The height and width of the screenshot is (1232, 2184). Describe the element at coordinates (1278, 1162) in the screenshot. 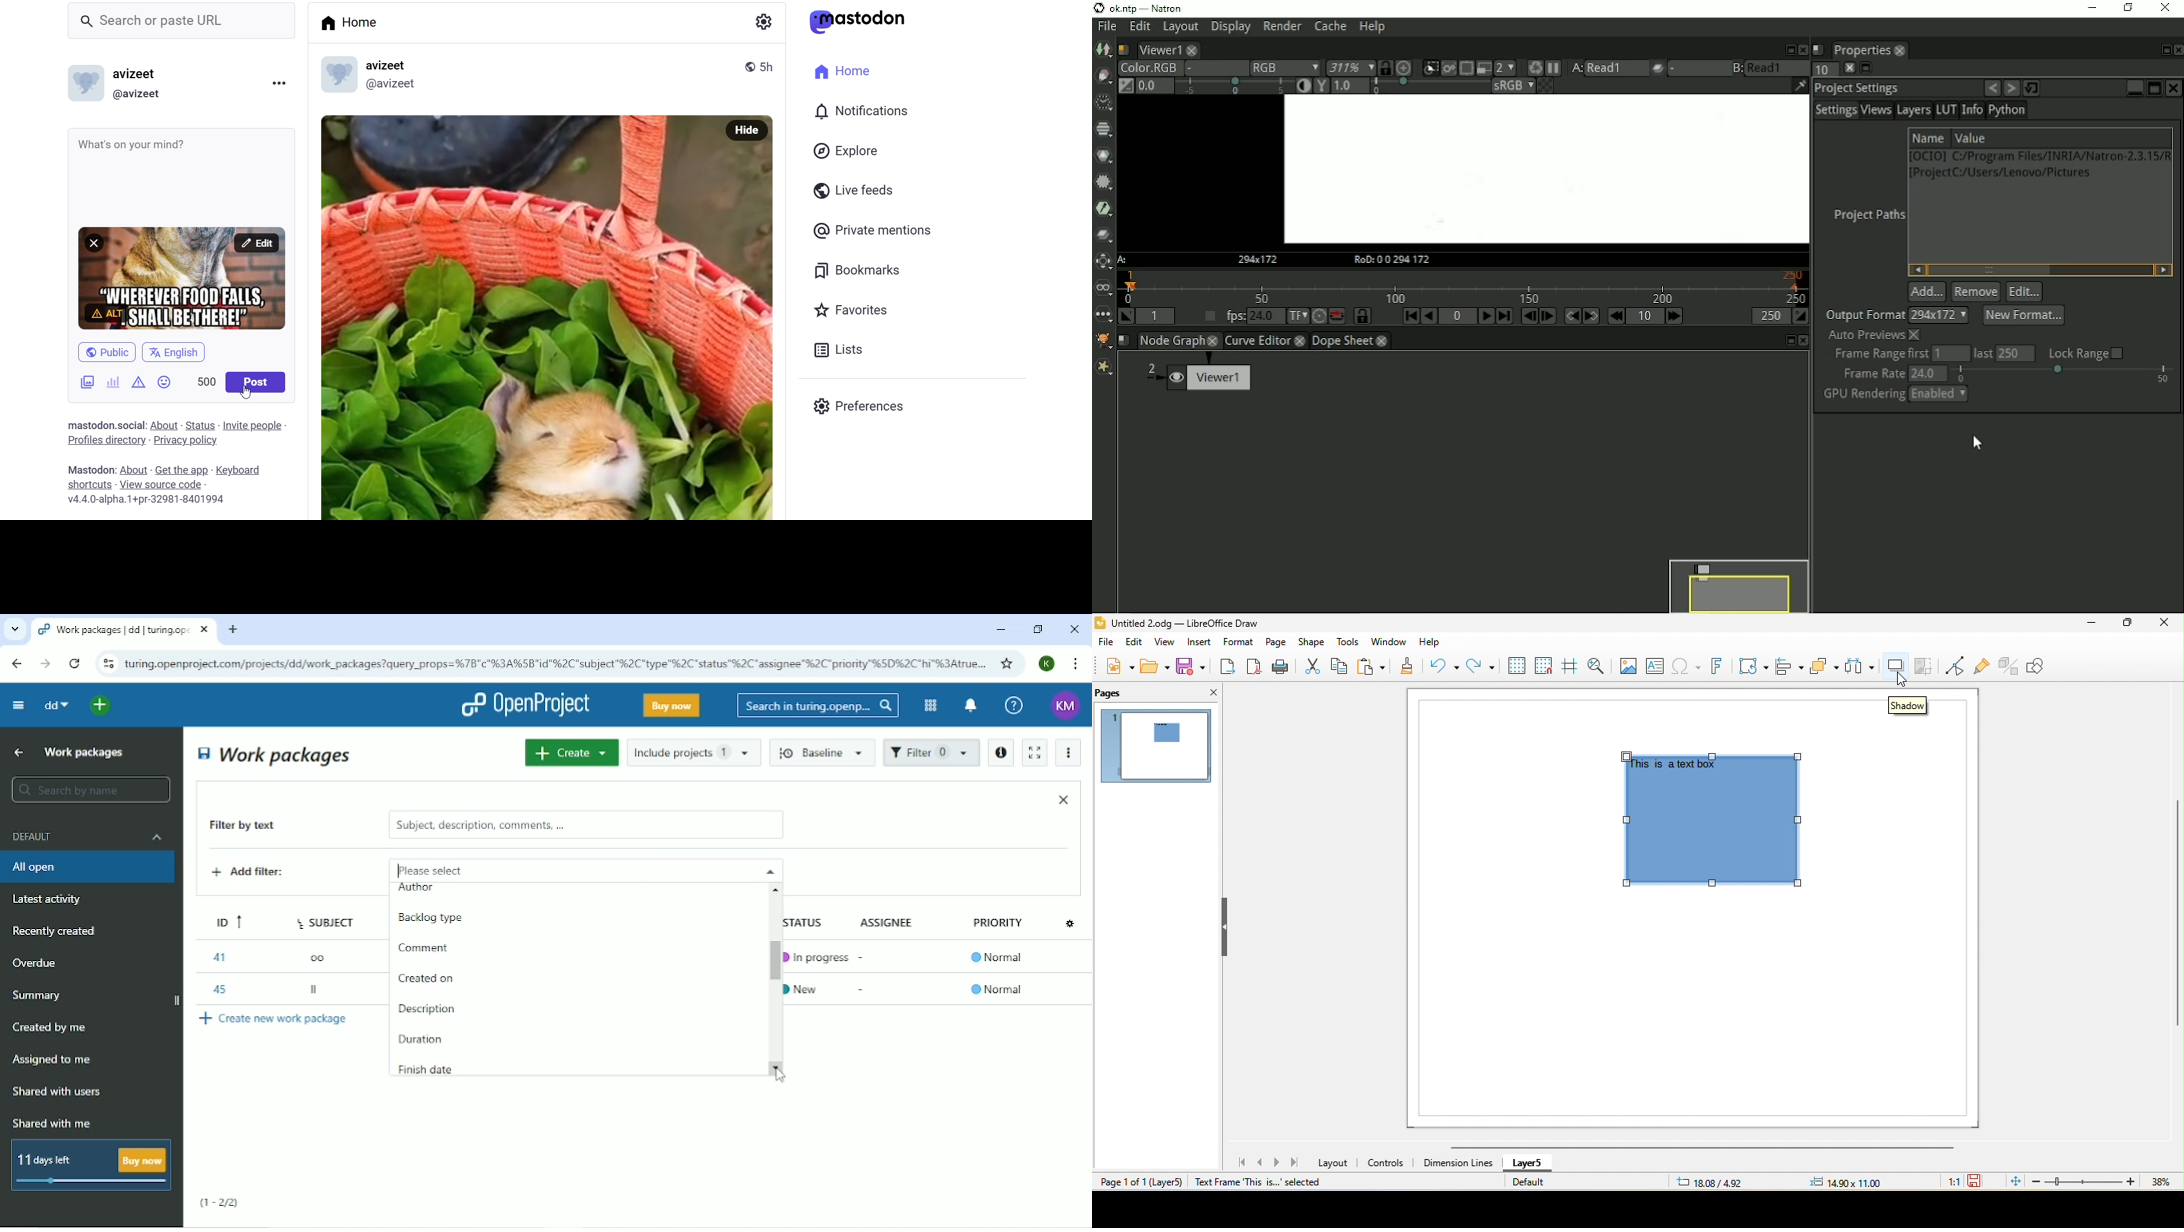

I see `next page` at that location.